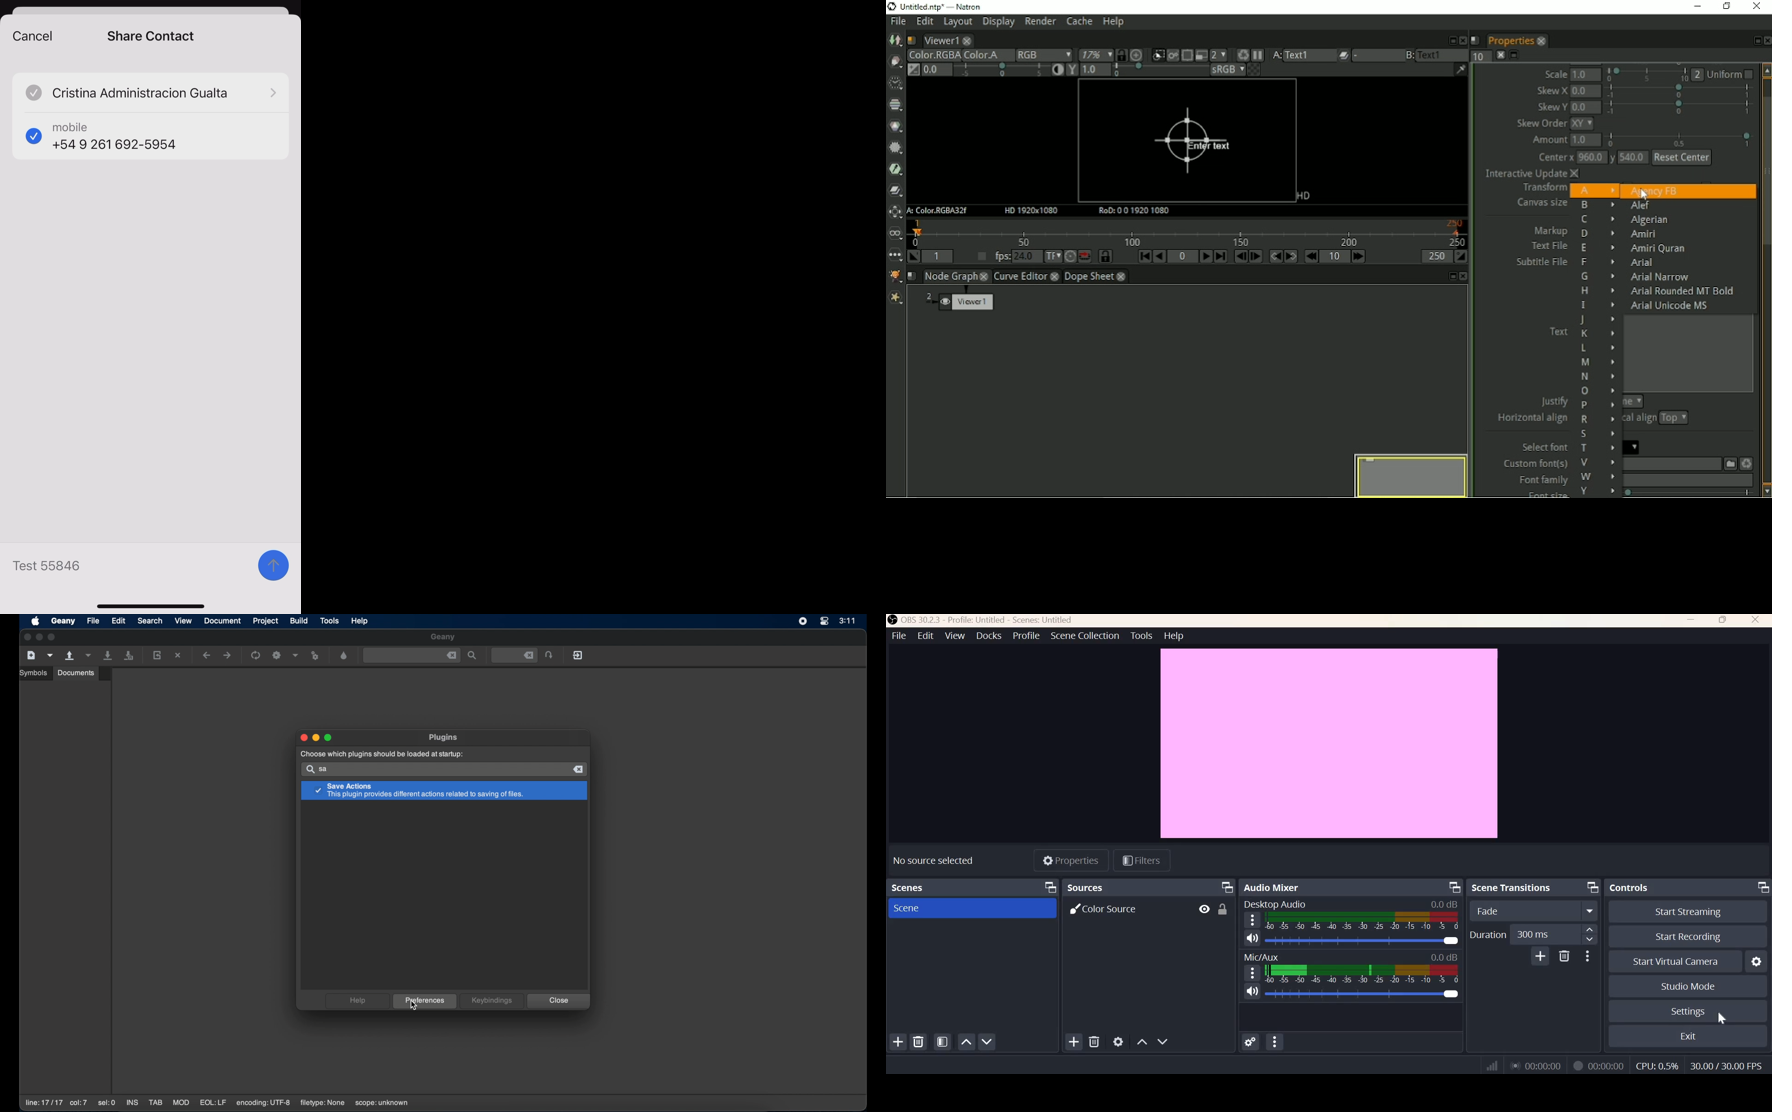 The height and width of the screenshot is (1120, 1792). Describe the element at coordinates (1464, 277) in the screenshot. I see `Close` at that location.